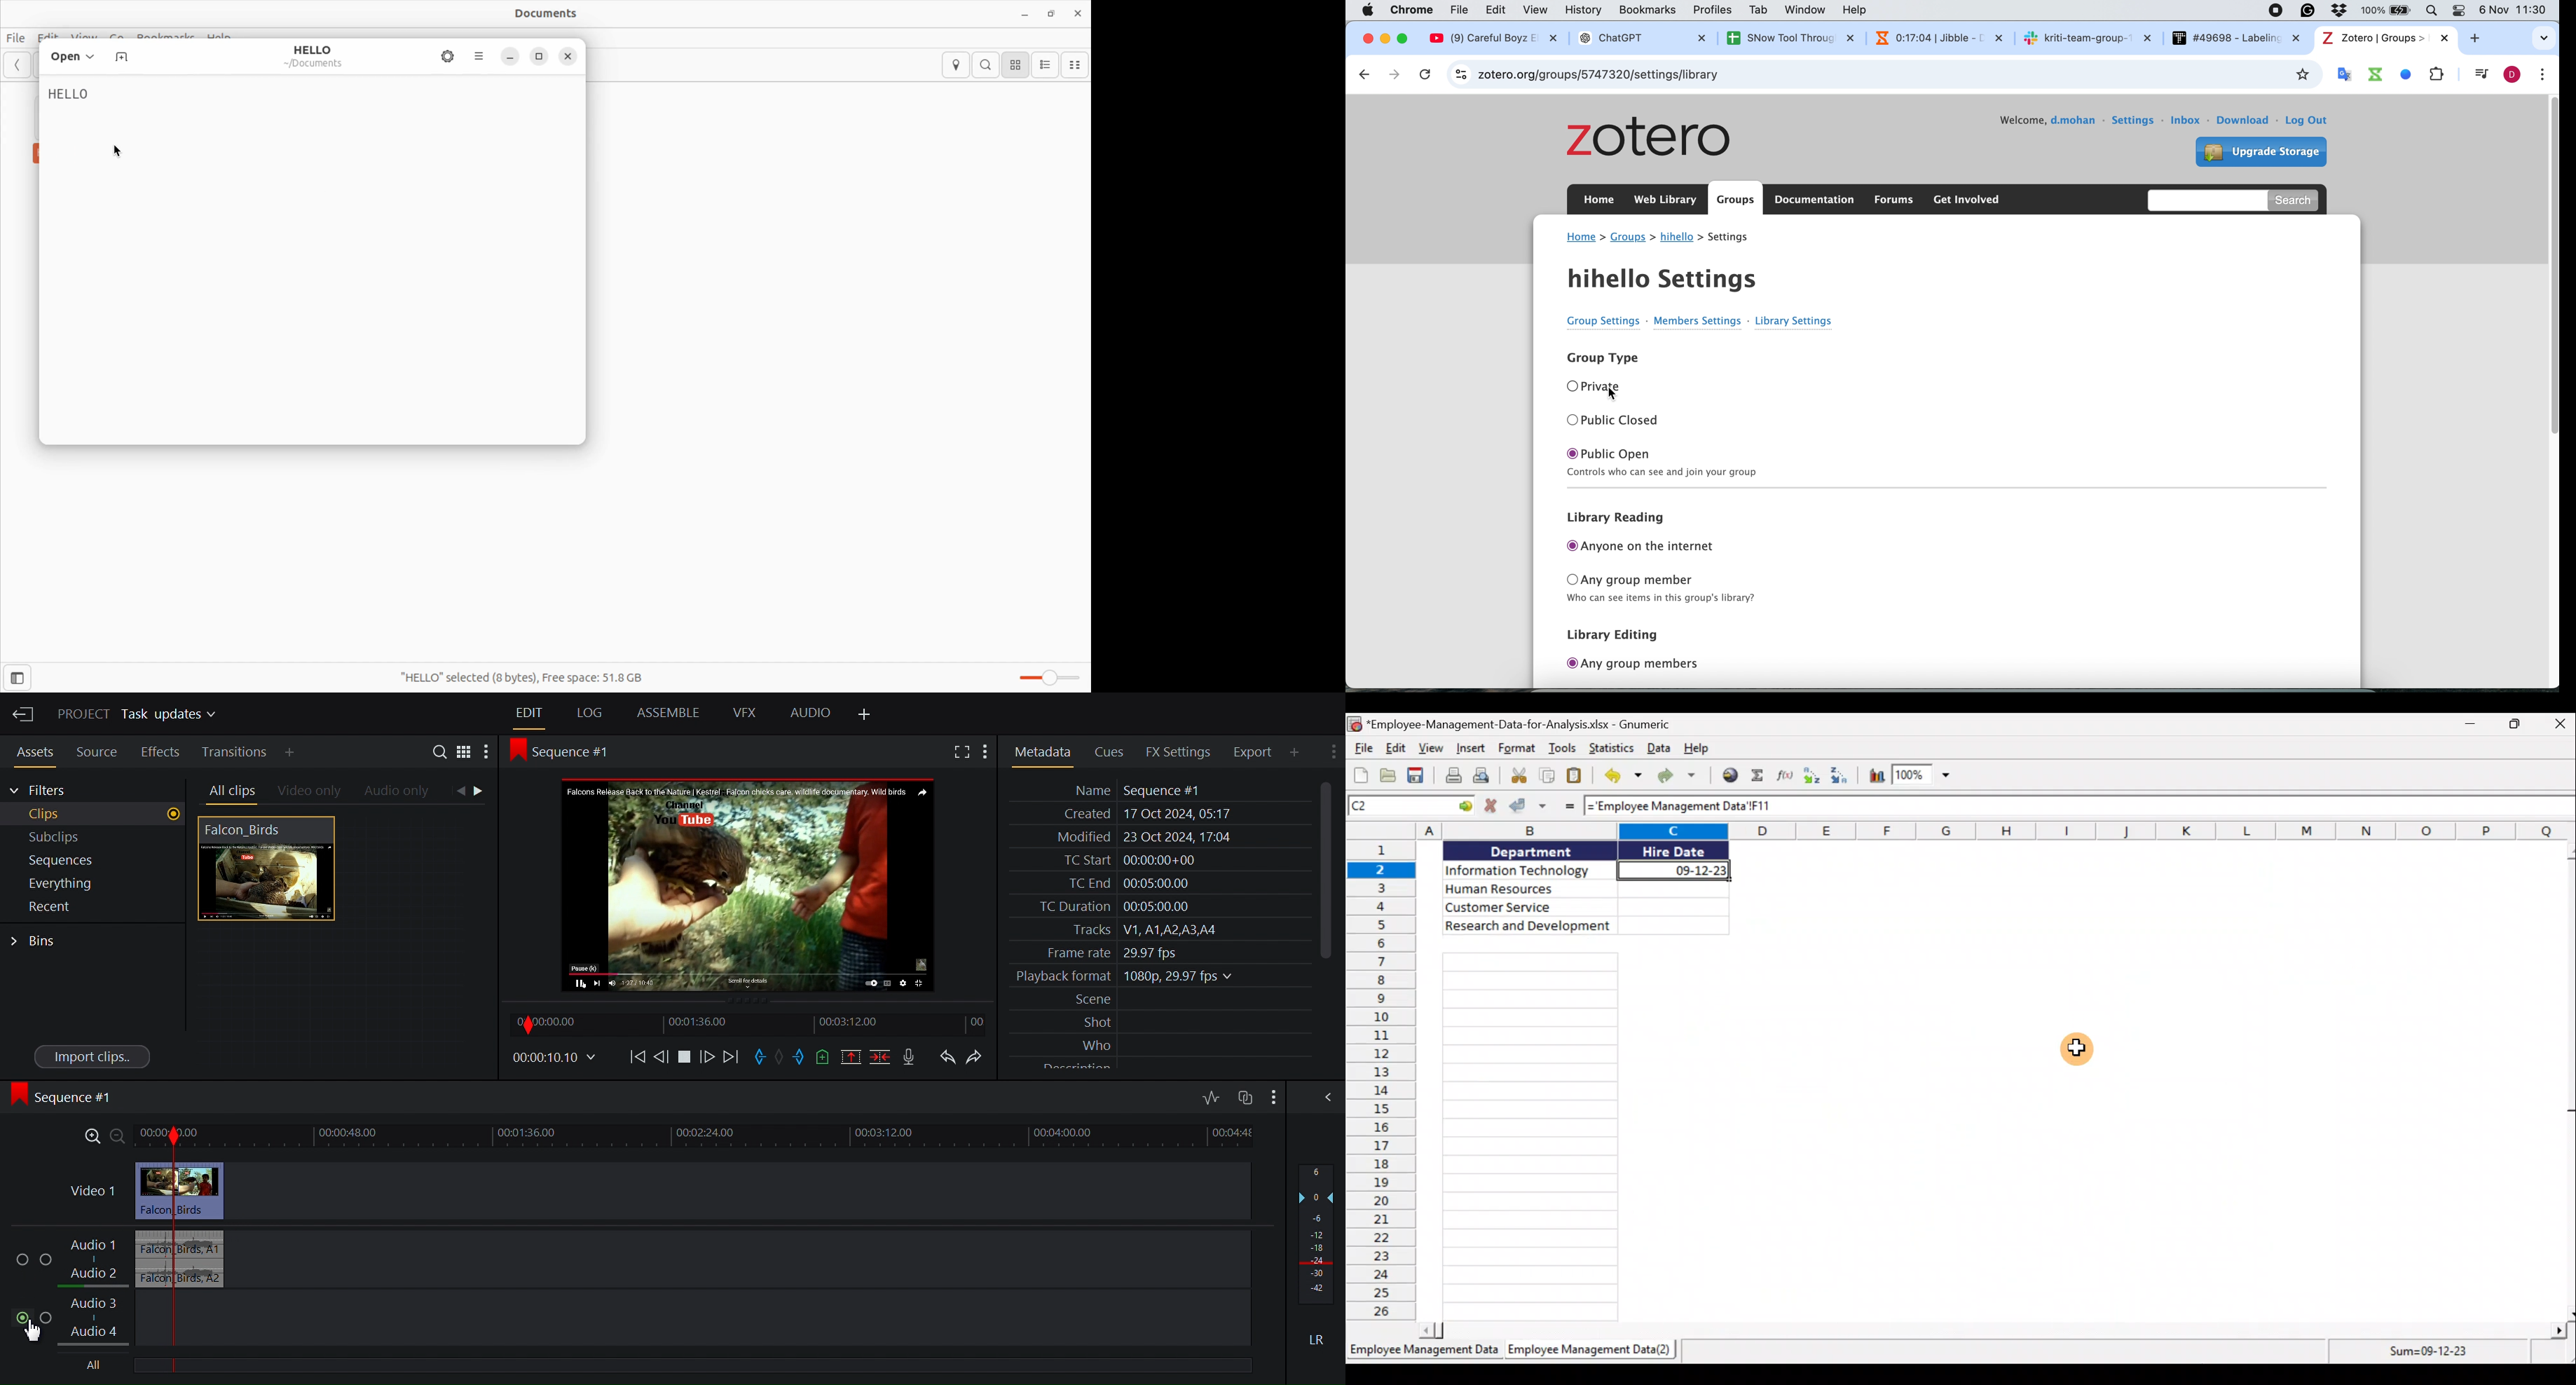  What do you see at coordinates (486, 753) in the screenshot?
I see `Show settings menu` at bounding box center [486, 753].